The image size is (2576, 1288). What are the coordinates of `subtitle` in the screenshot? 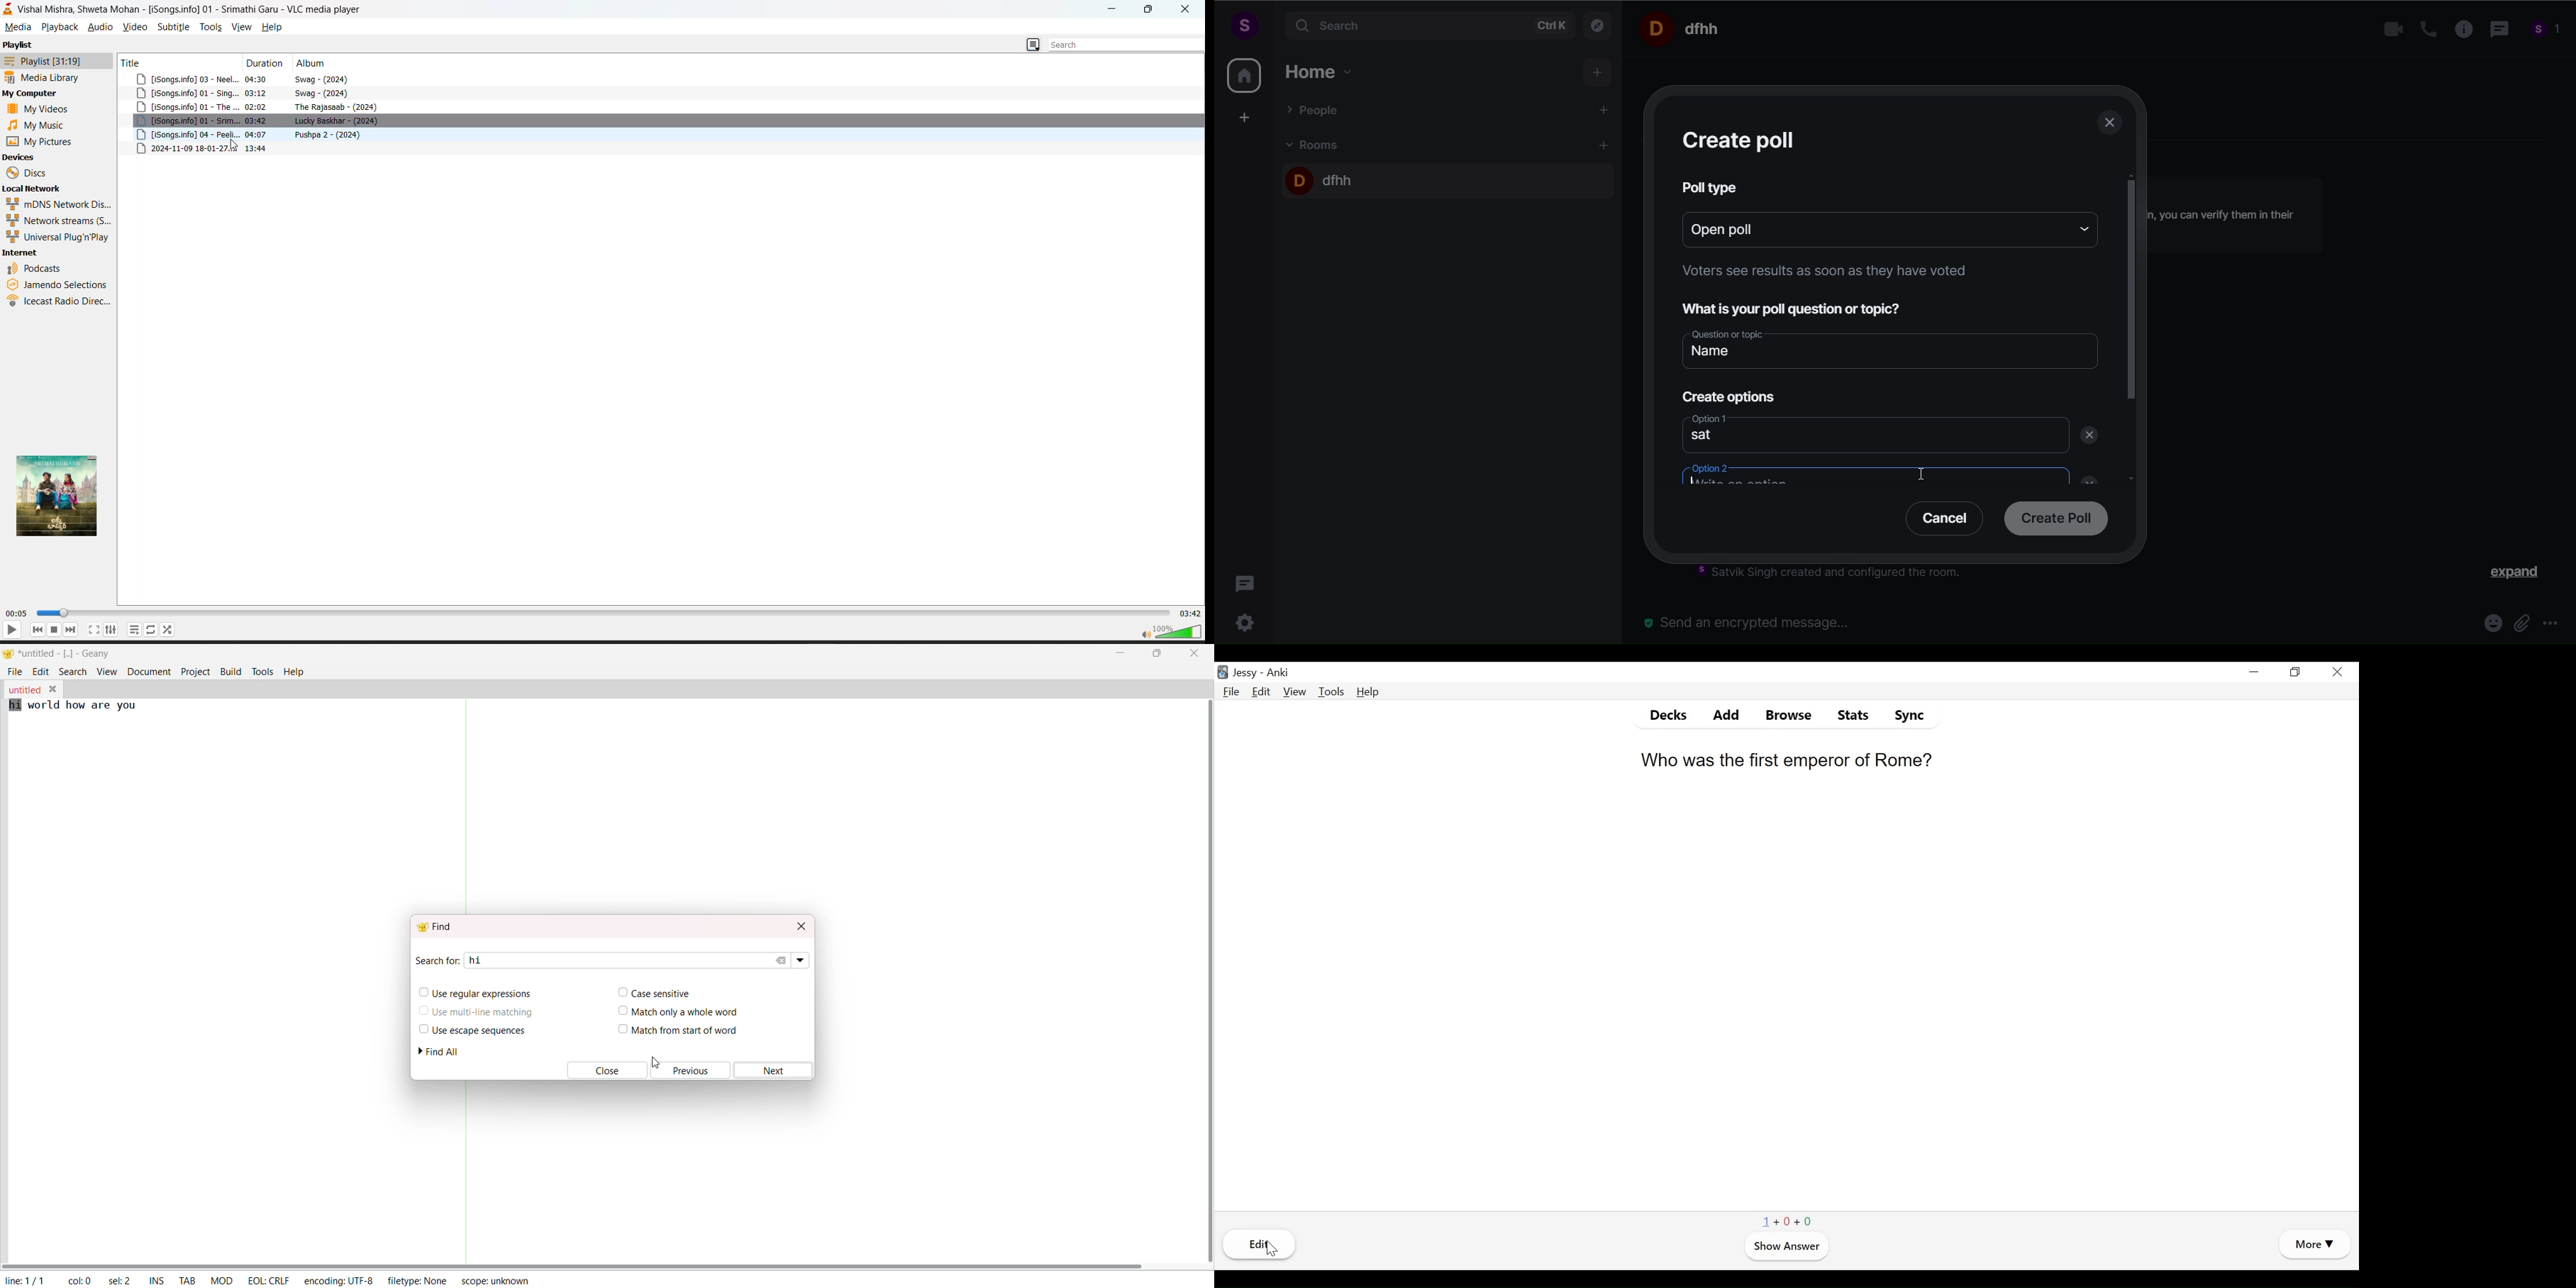 It's located at (173, 27).